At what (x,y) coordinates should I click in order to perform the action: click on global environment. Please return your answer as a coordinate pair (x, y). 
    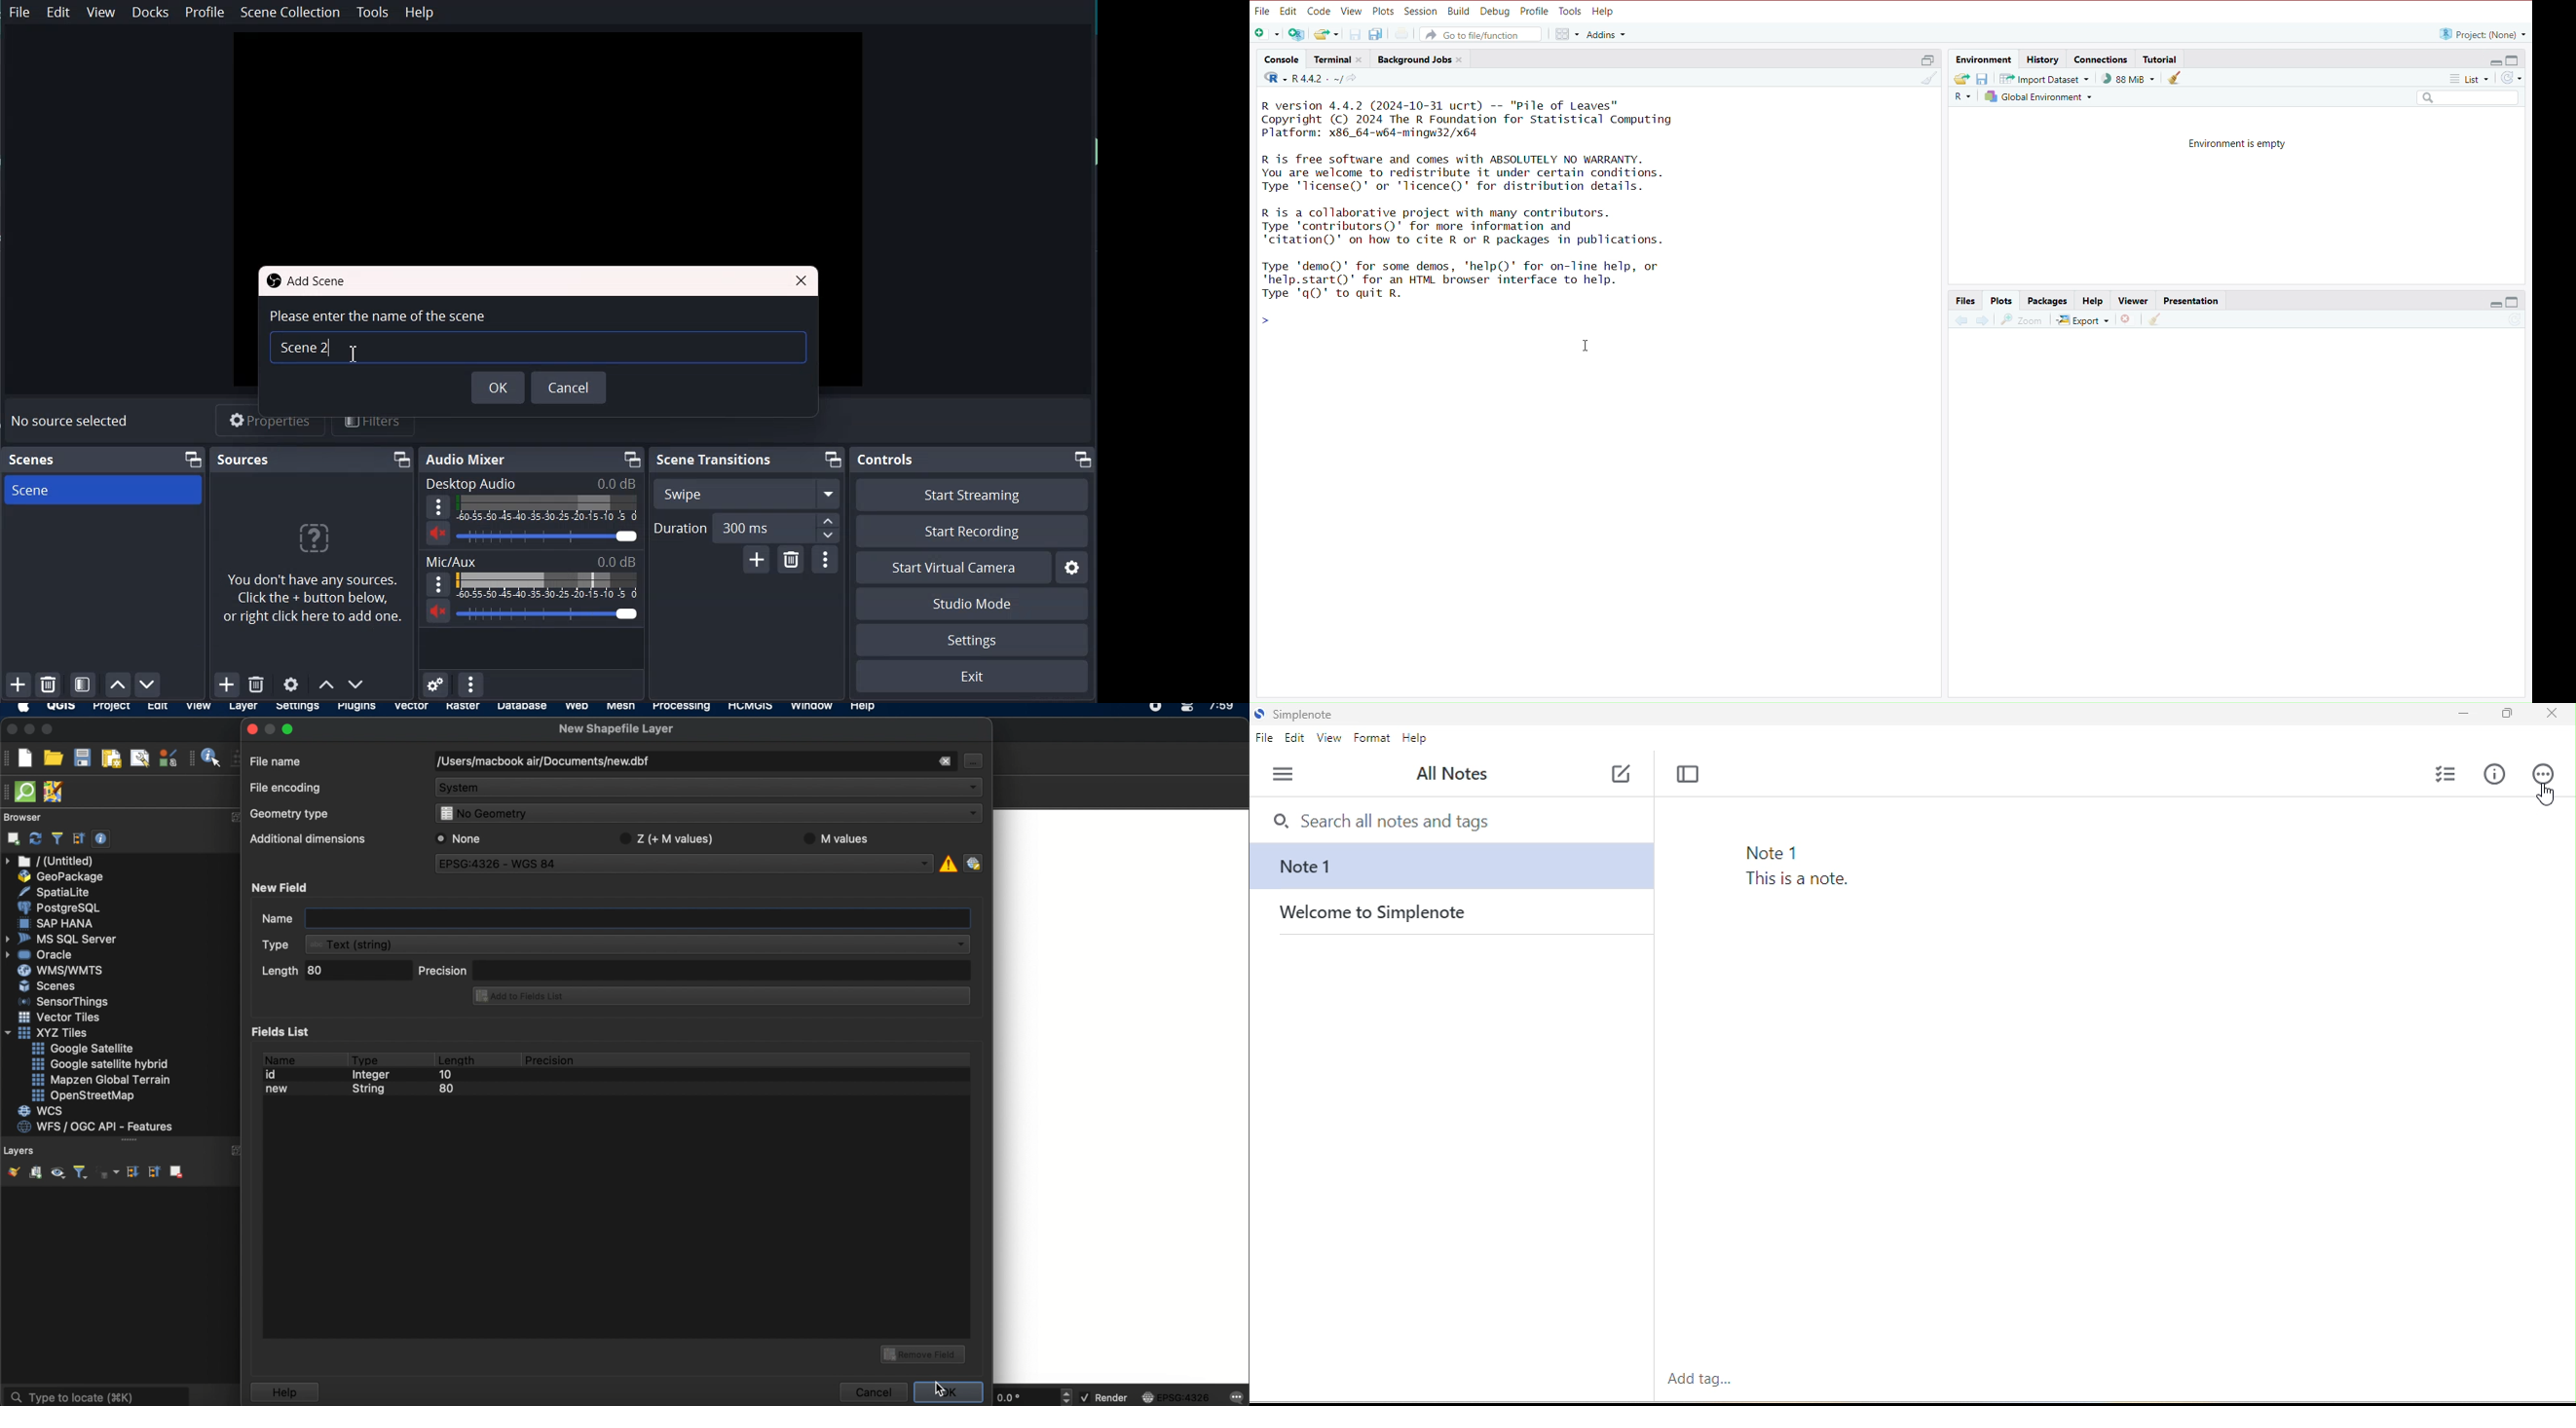
    Looking at the image, I should click on (2038, 96).